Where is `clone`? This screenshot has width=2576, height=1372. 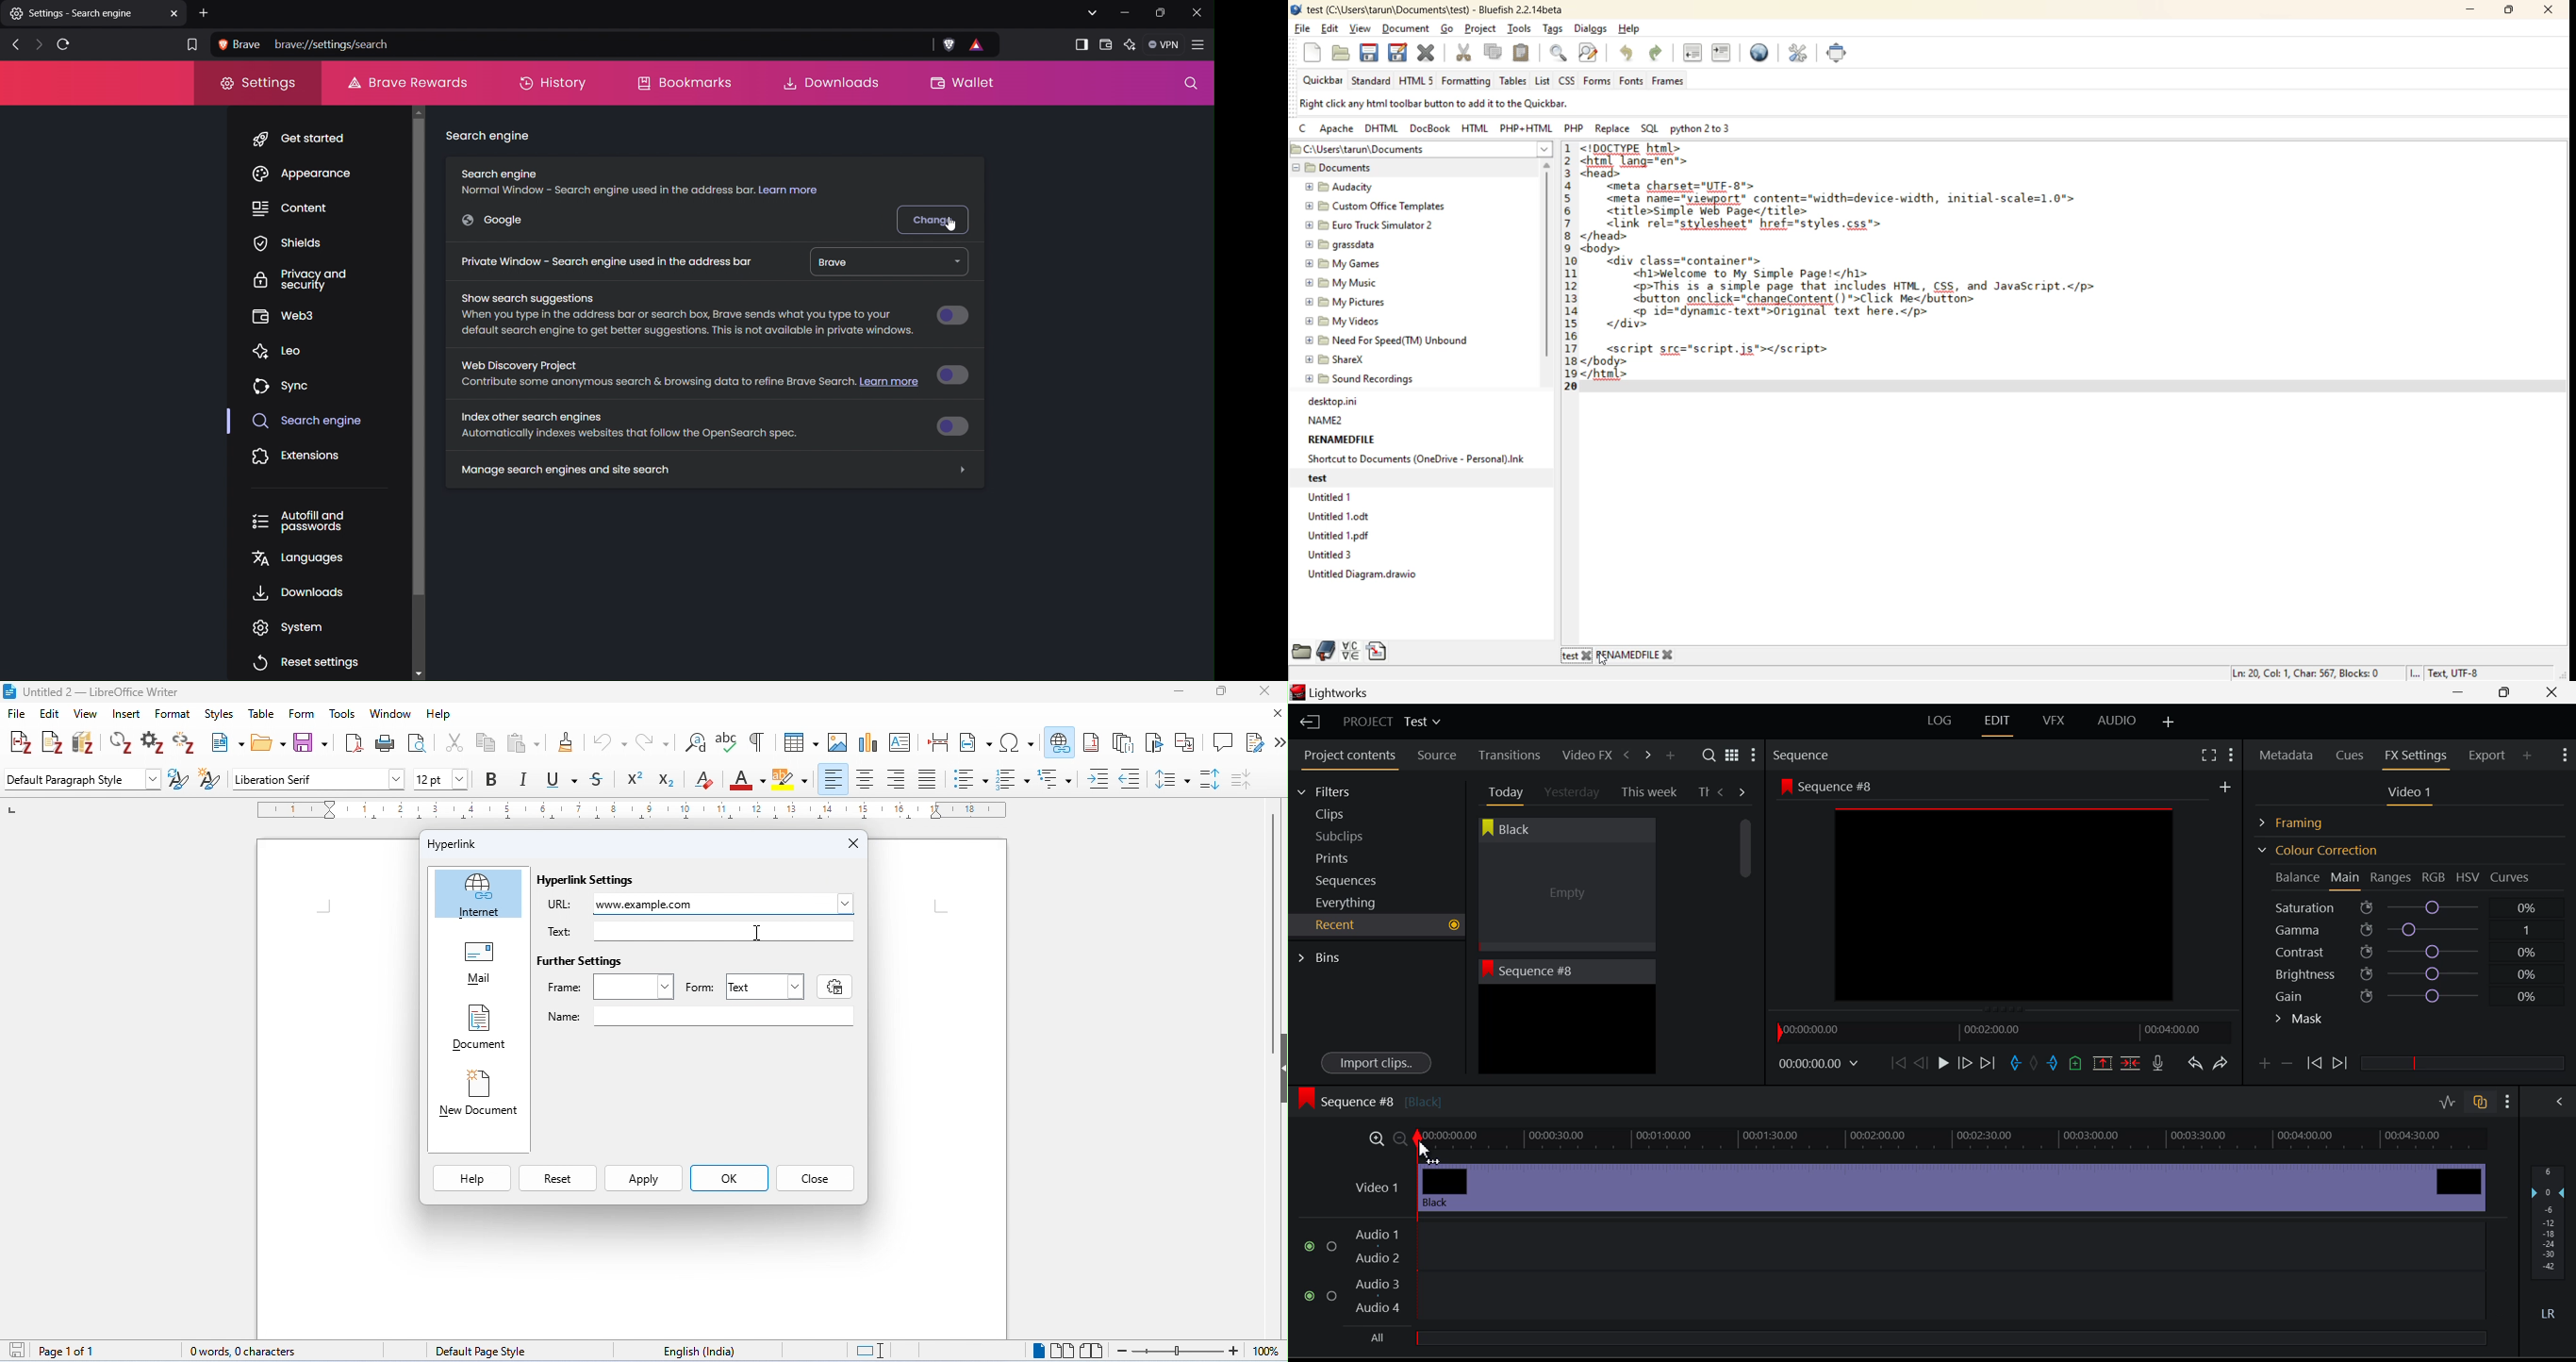
clone is located at coordinates (568, 742).